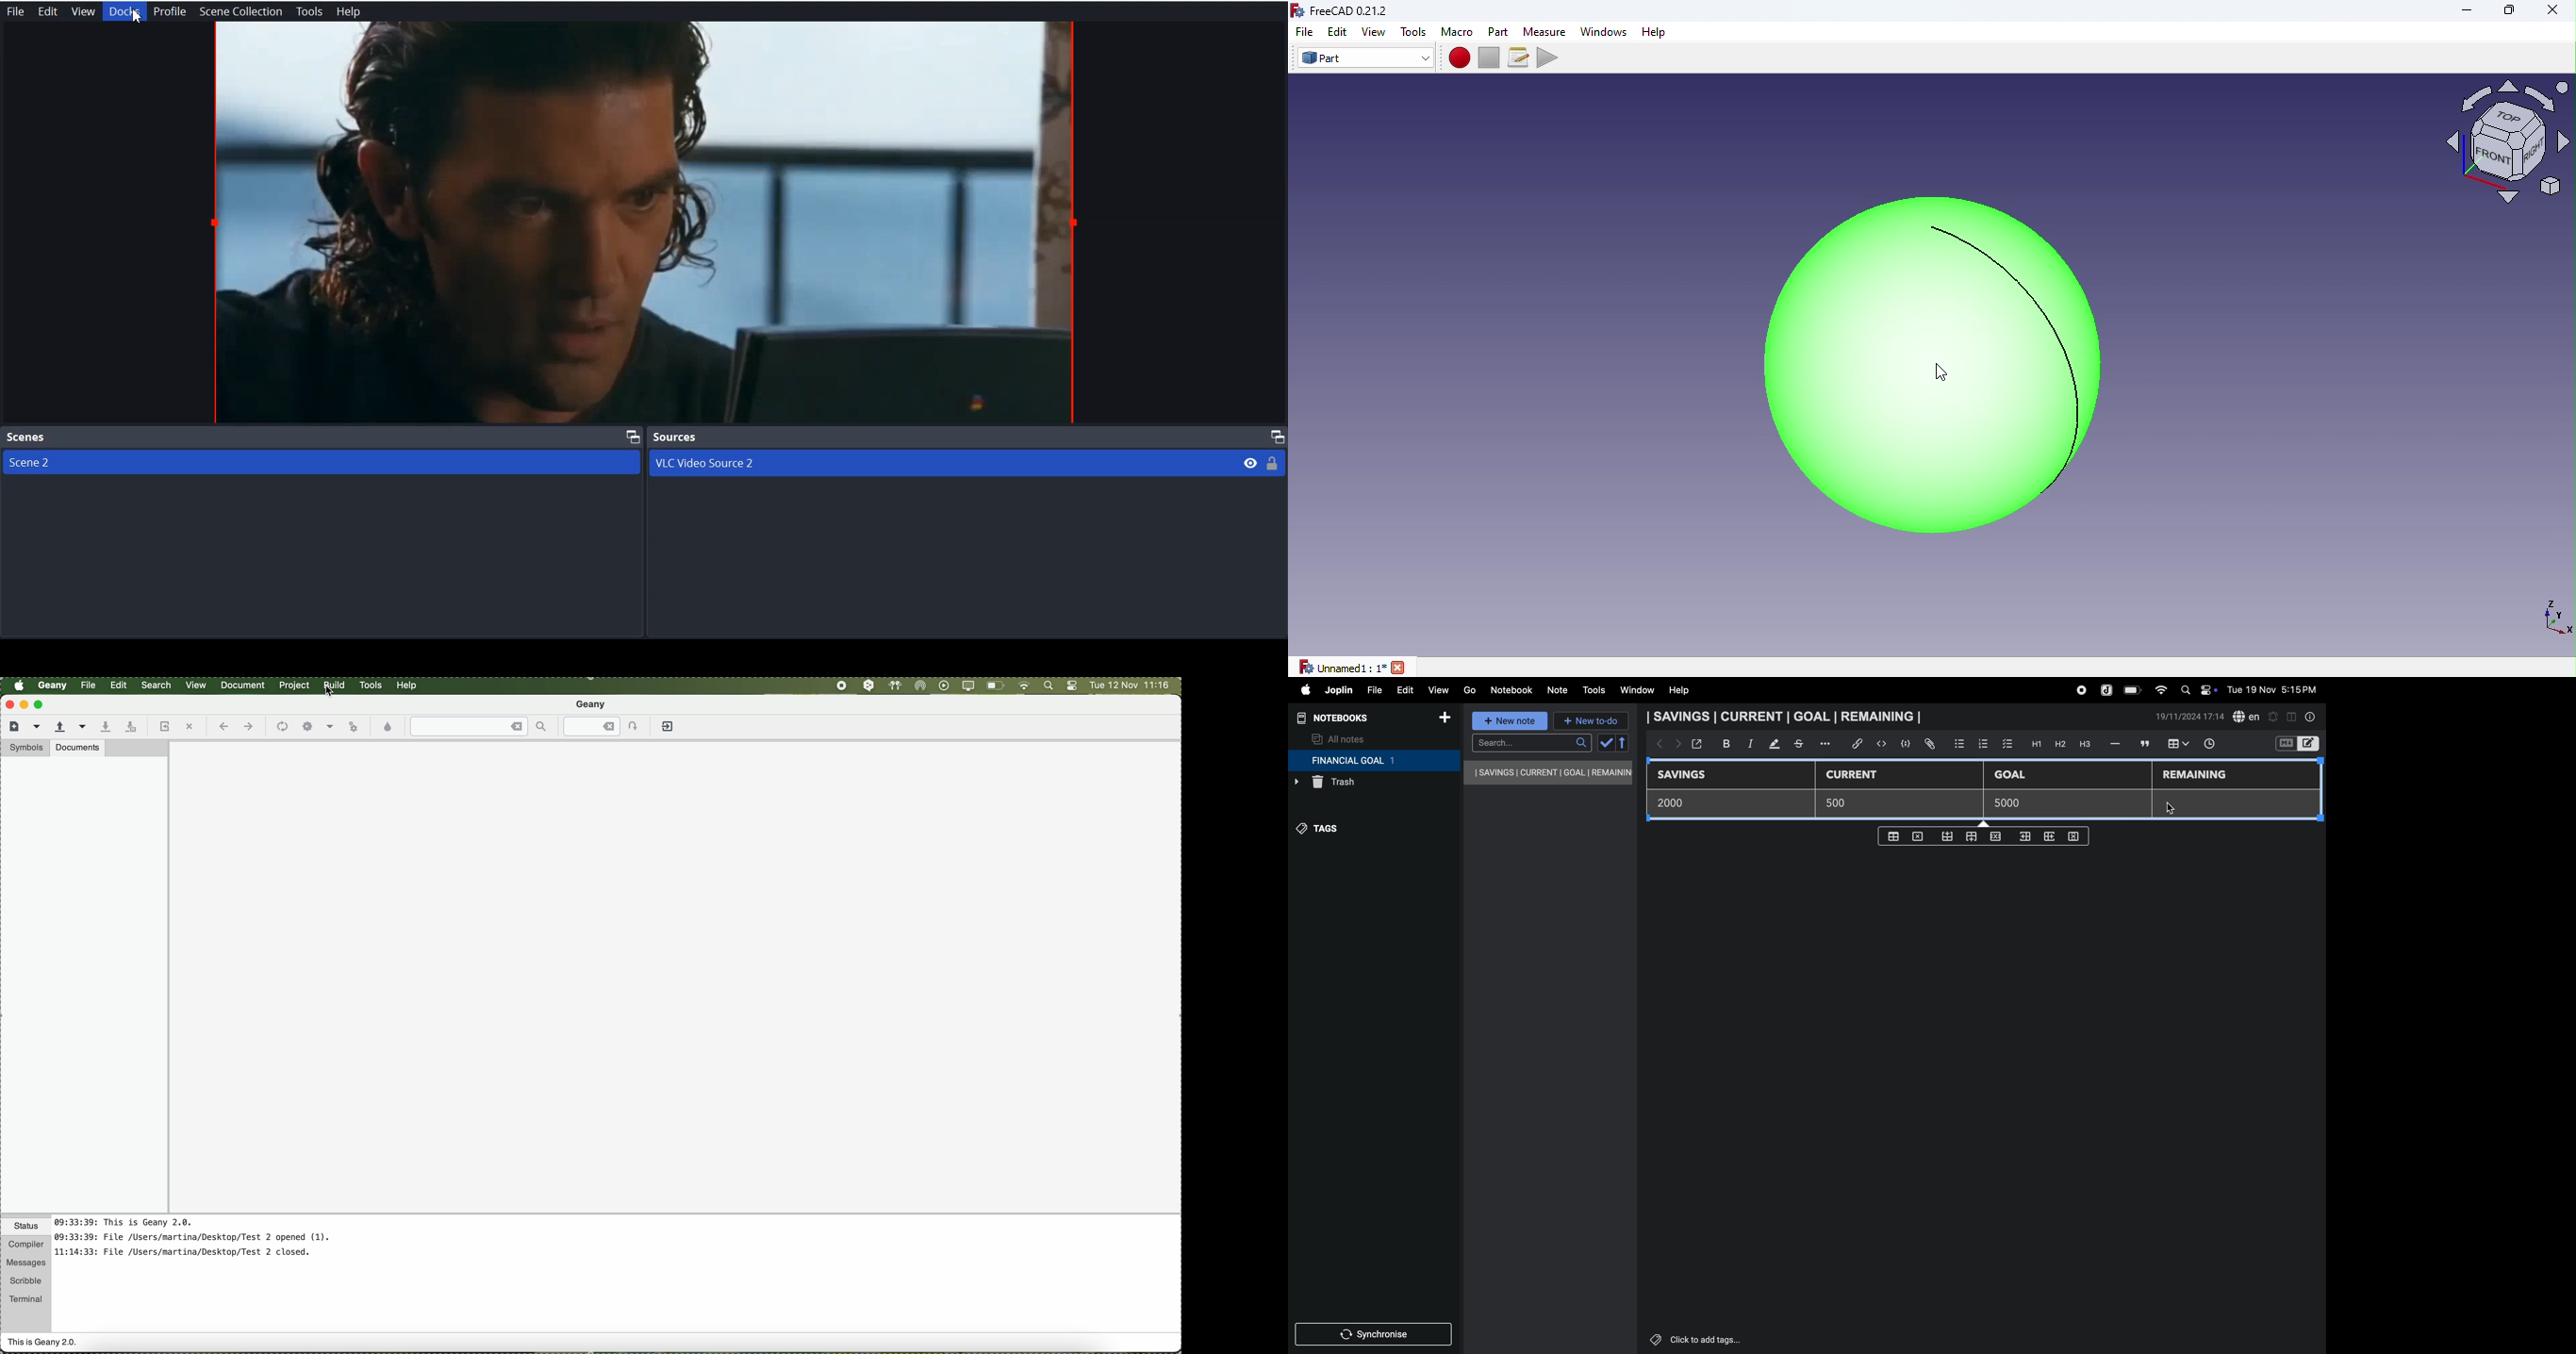 Image resolution: width=2576 pixels, height=1372 pixels. What do you see at coordinates (1531, 743) in the screenshot?
I see `search` at bounding box center [1531, 743].